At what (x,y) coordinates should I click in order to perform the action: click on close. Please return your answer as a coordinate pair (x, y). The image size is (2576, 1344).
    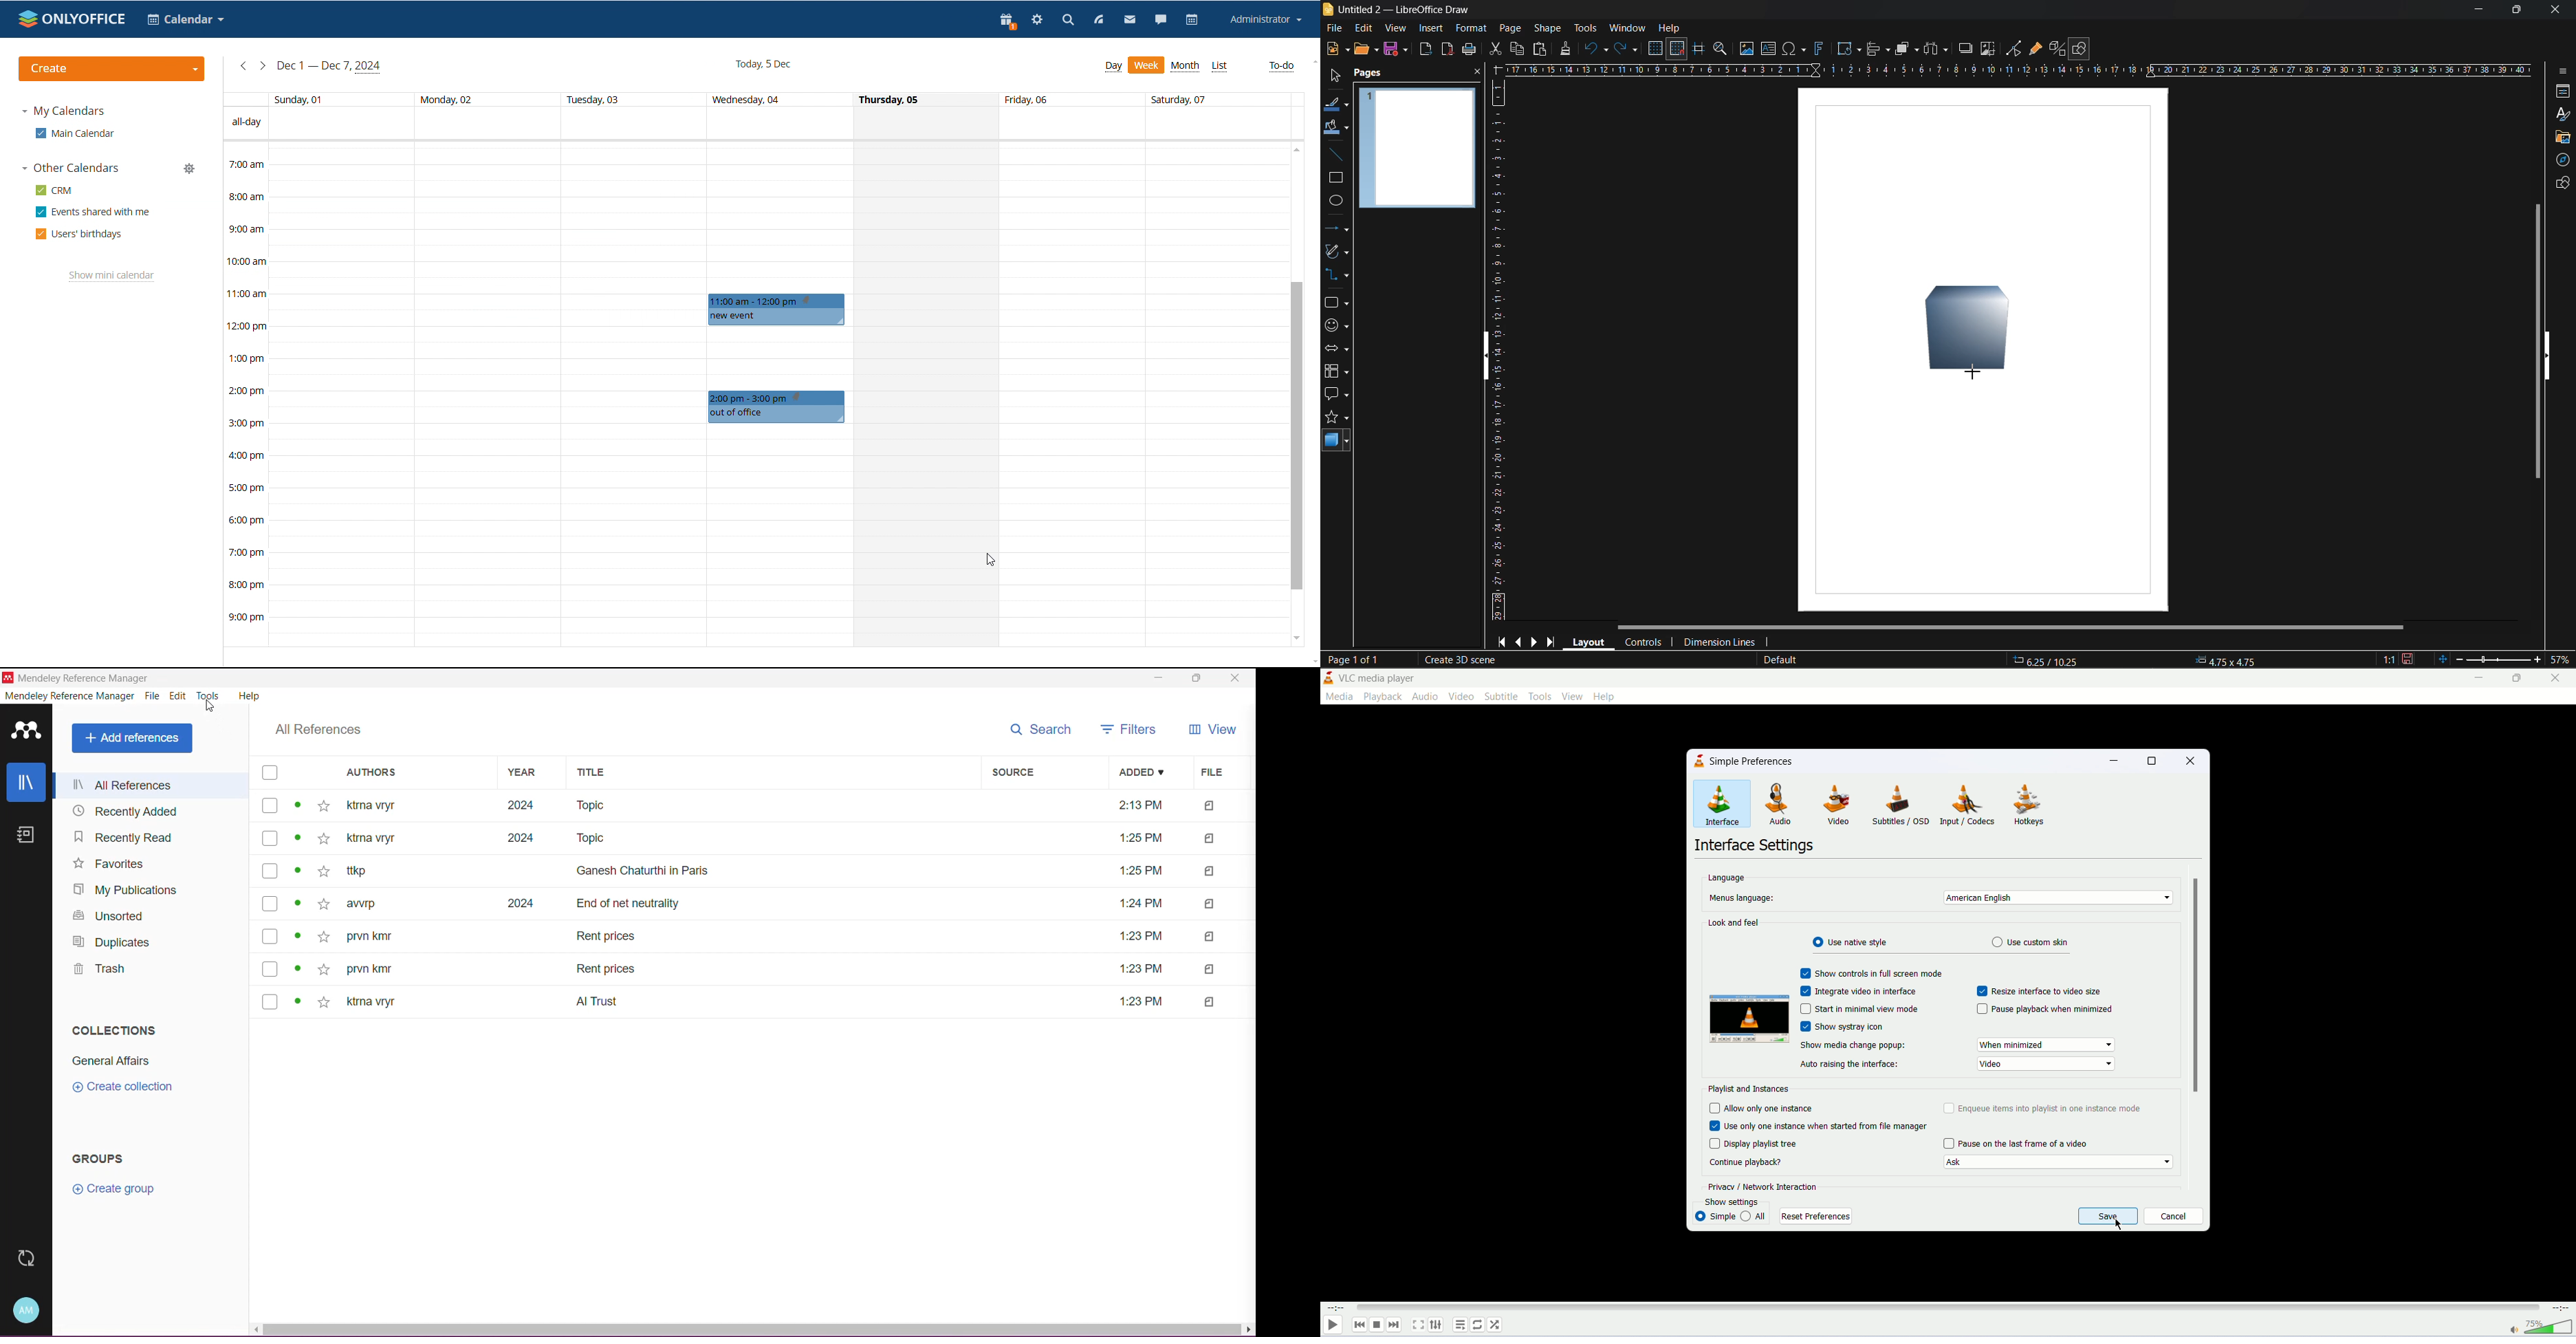
    Looking at the image, I should click on (2188, 759).